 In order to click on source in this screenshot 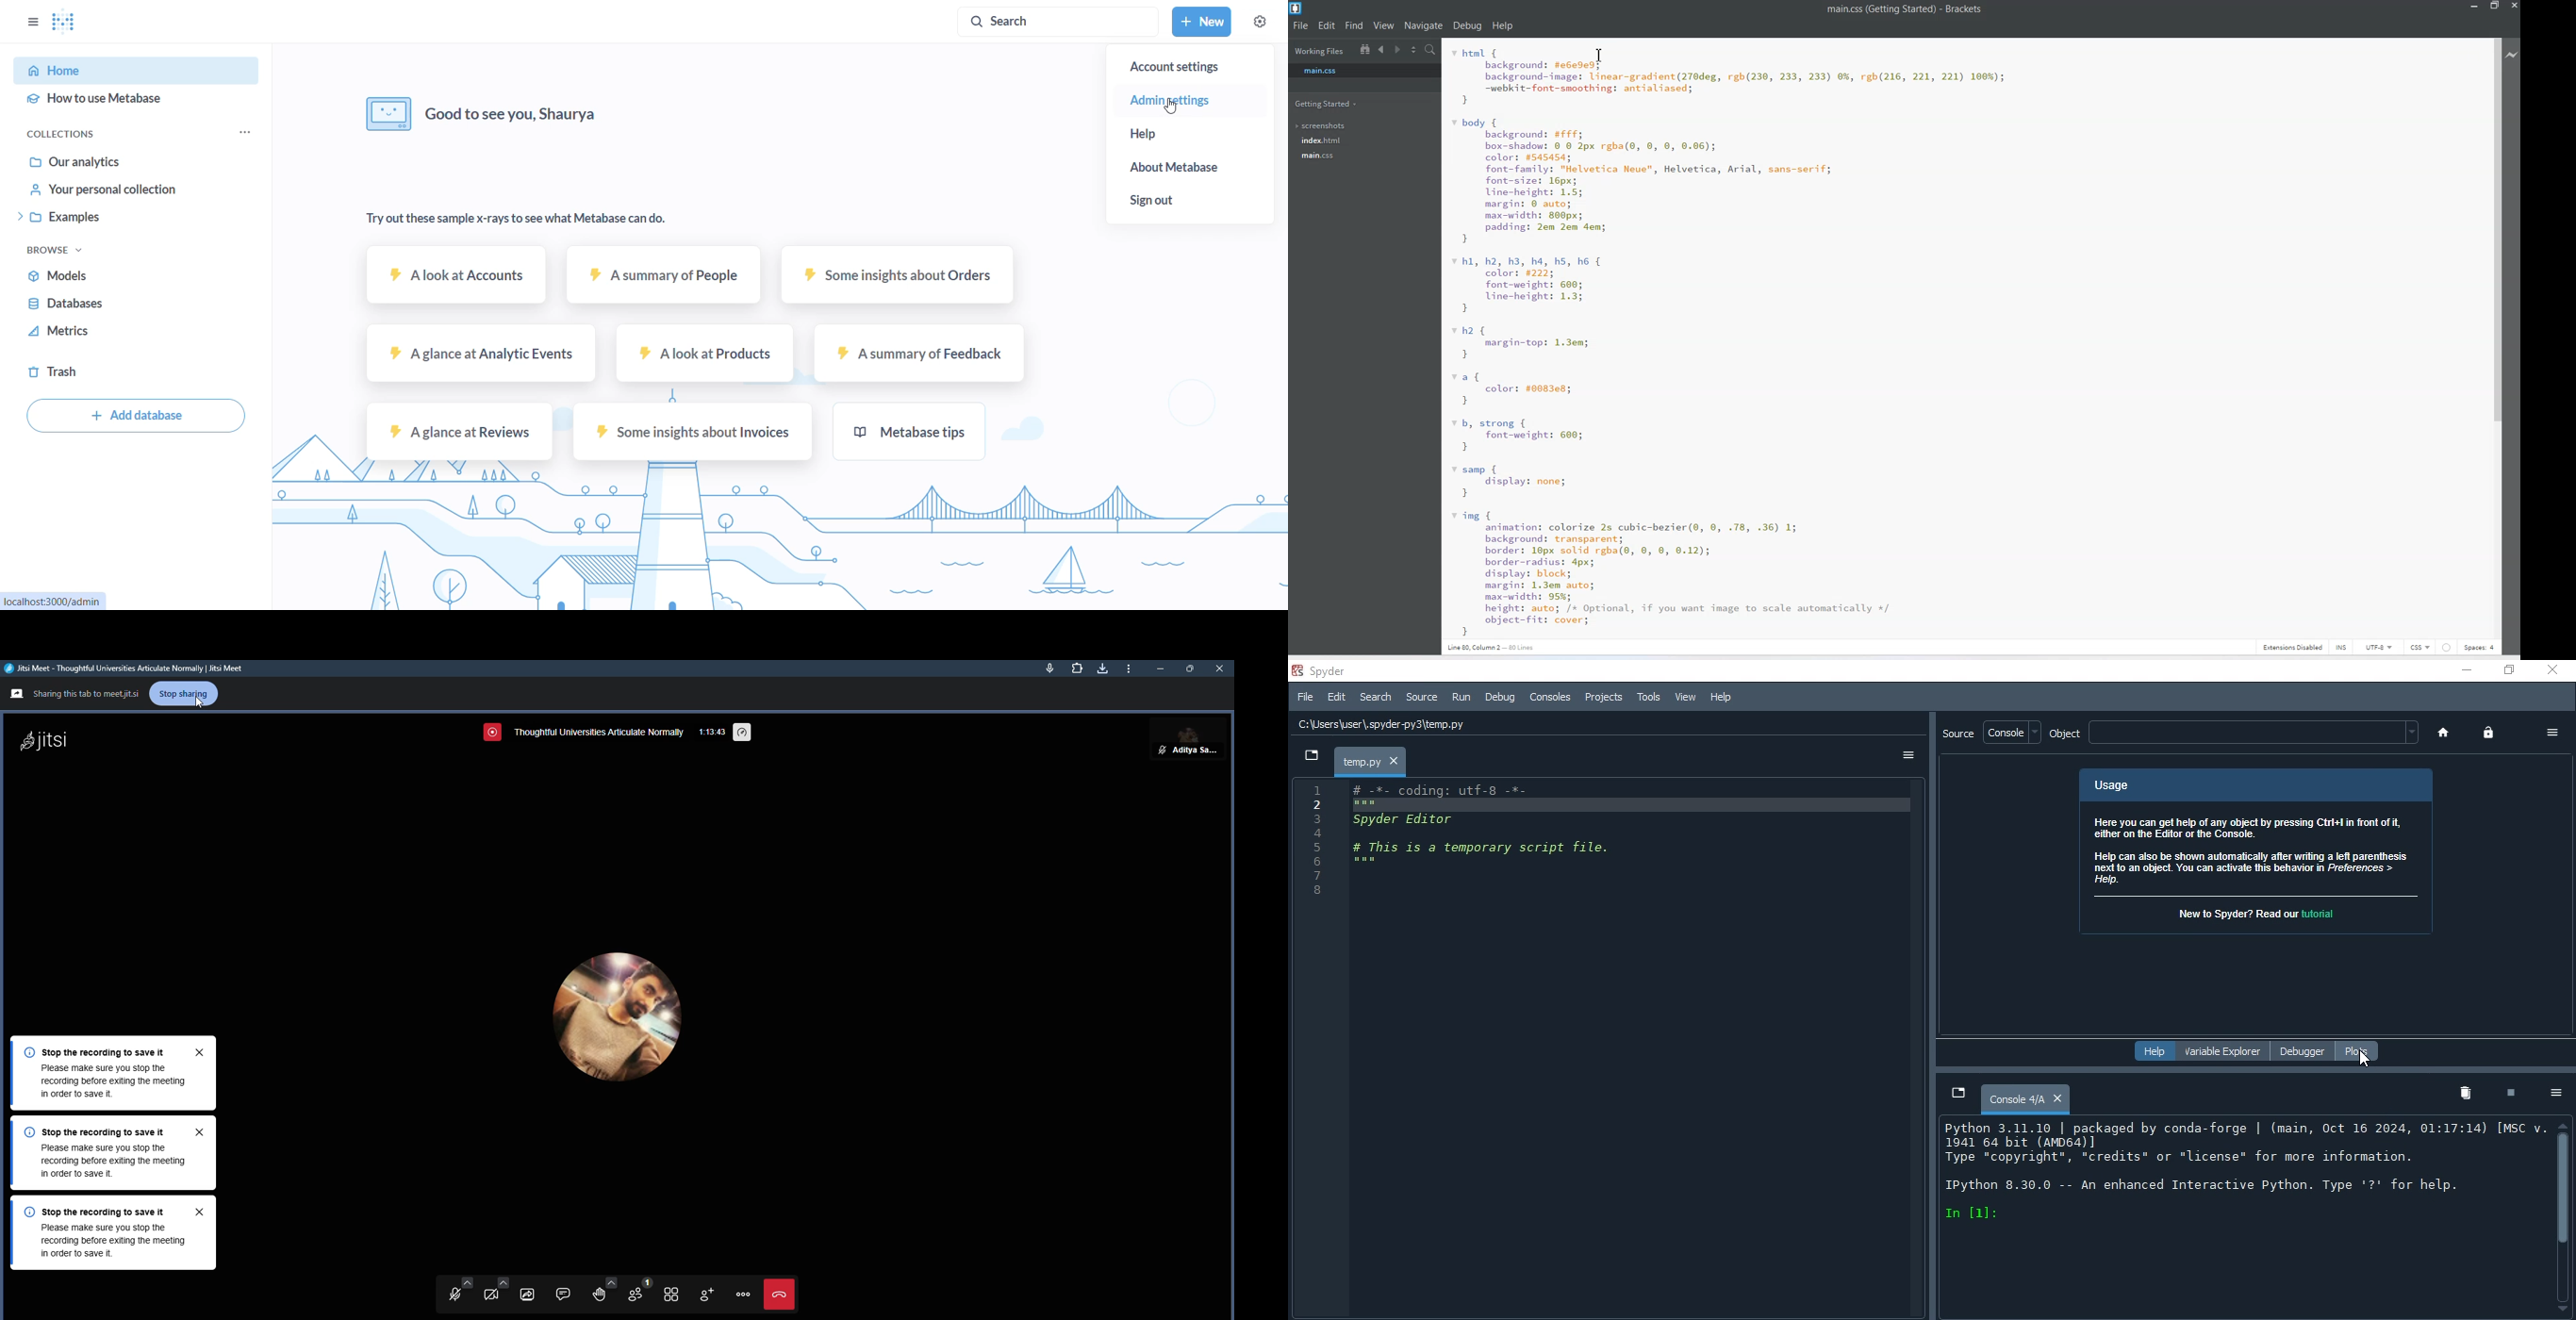, I will do `click(1961, 734)`.